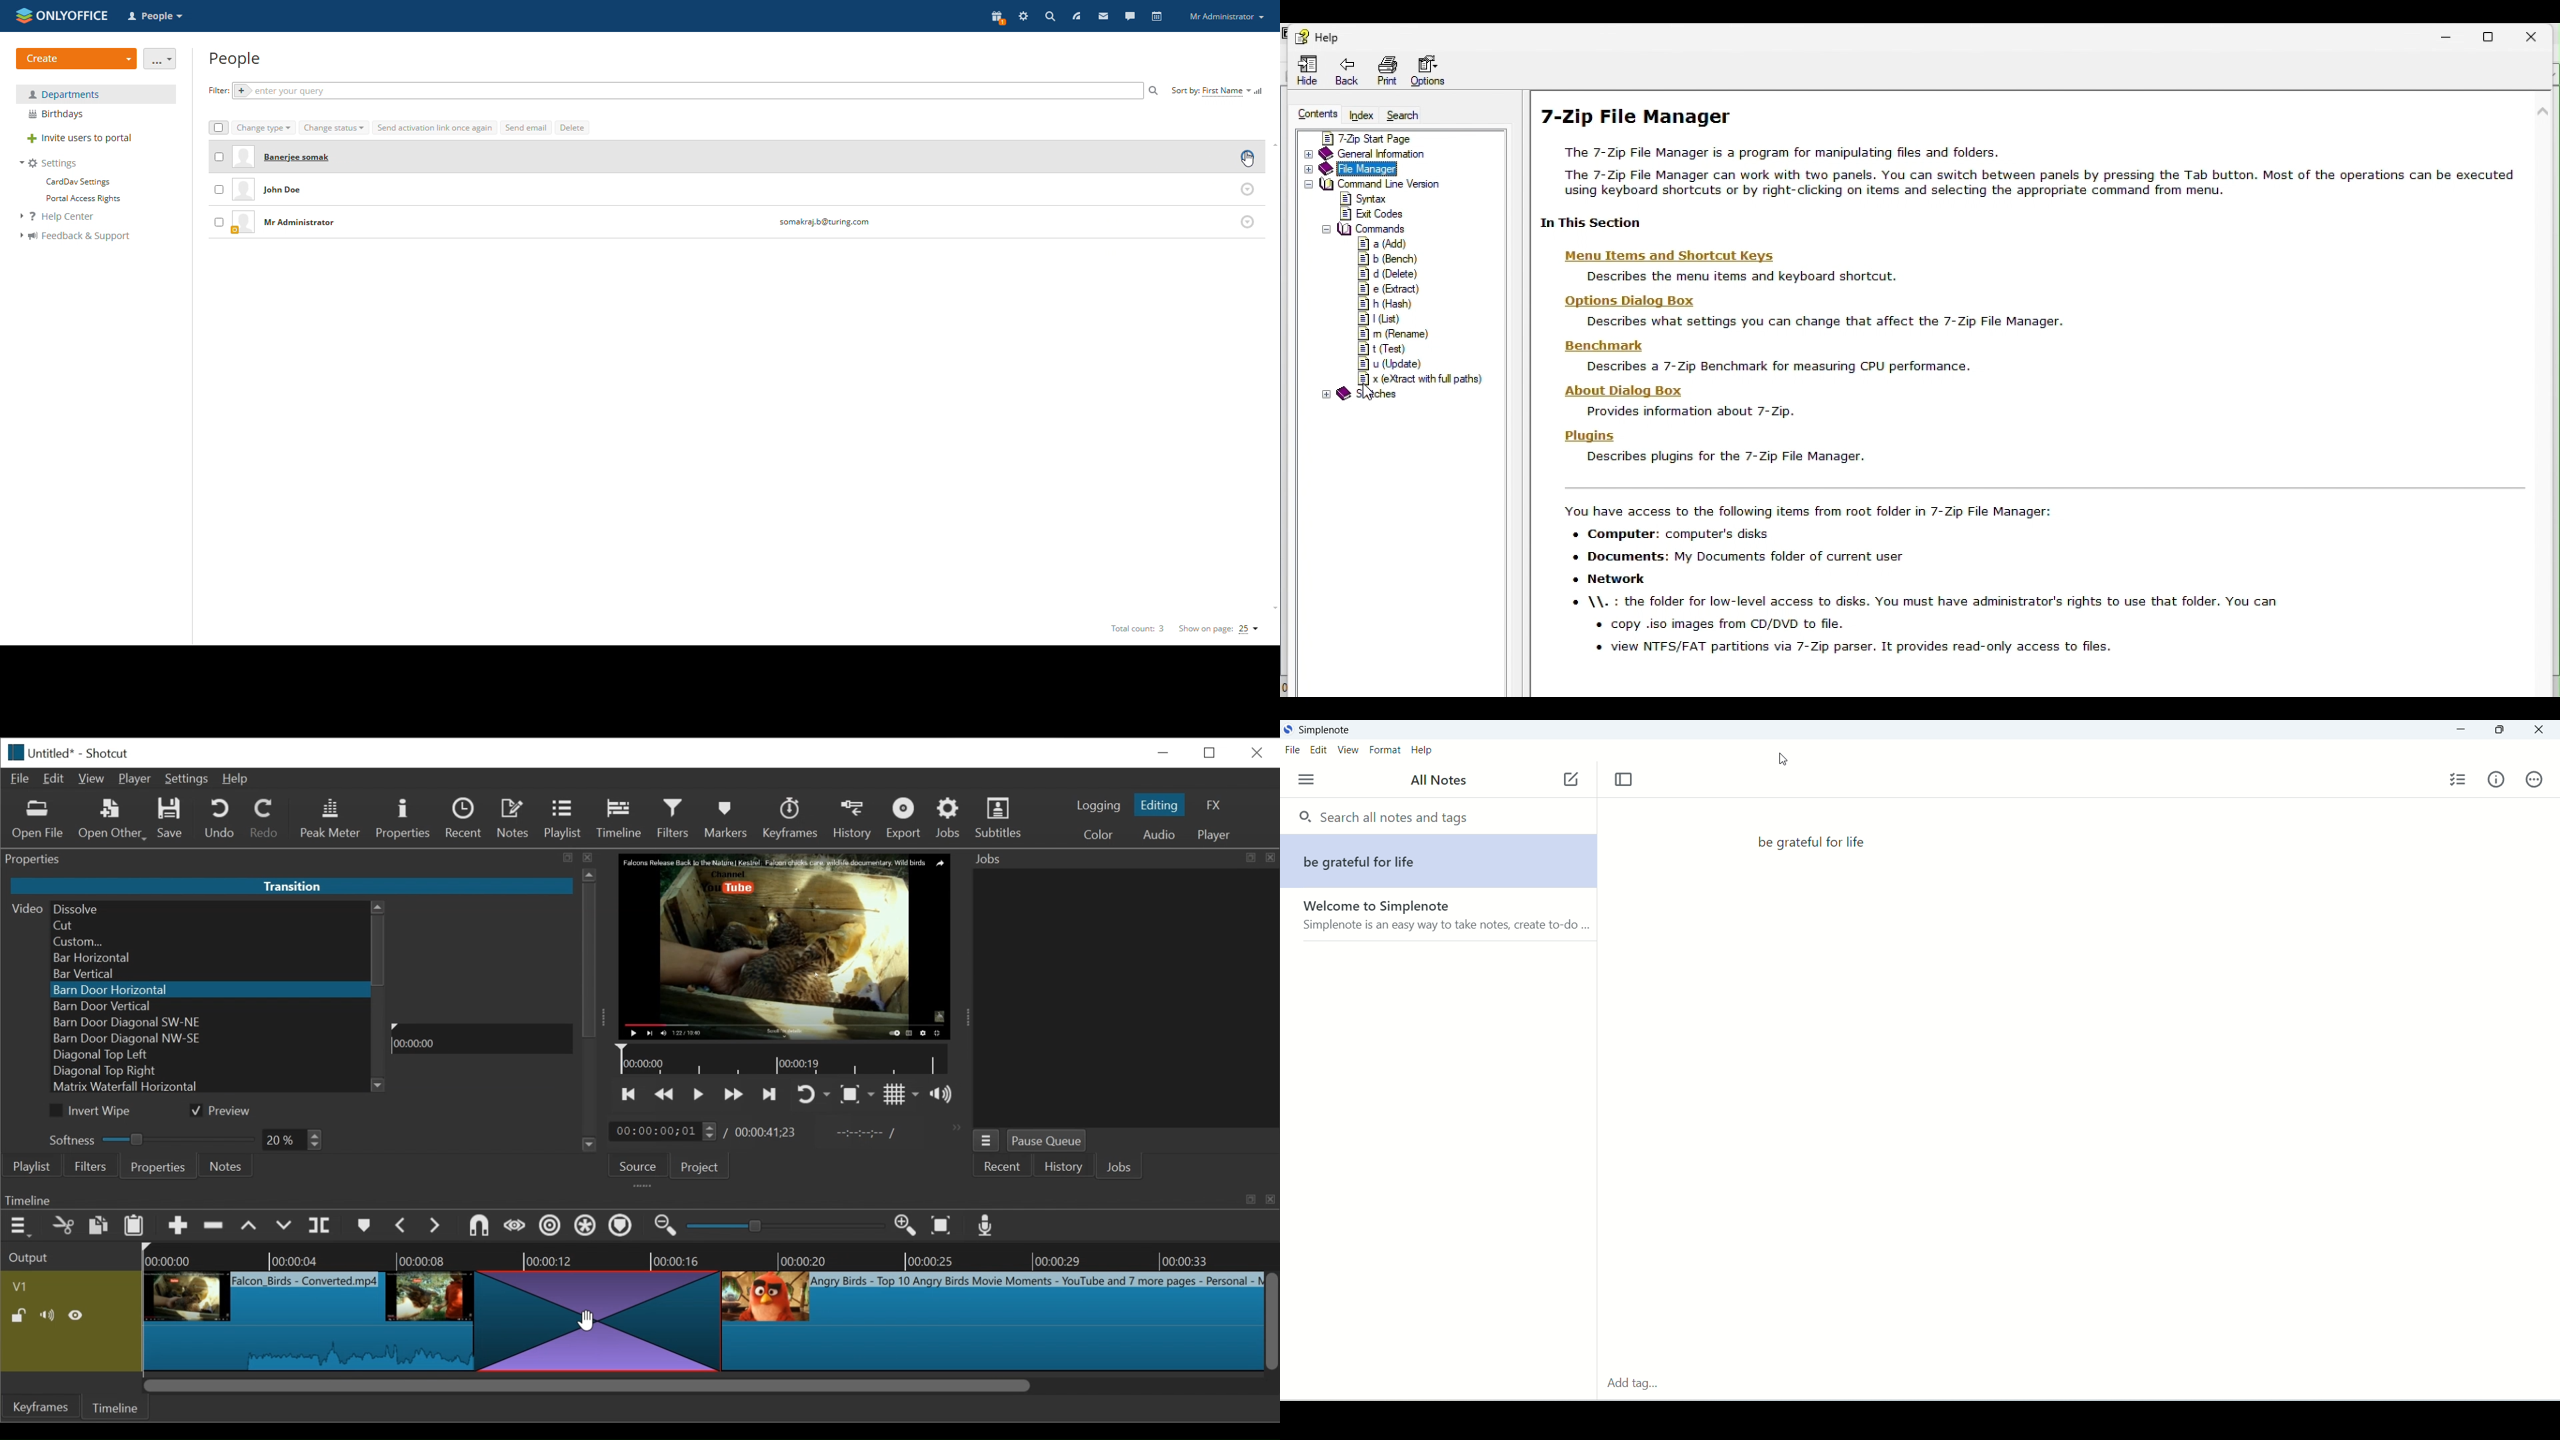 Image resolution: width=2576 pixels, height=1456 pixels. Describe the element at coordinates (907, 819) in the screenshot. I see `Export` at that location.